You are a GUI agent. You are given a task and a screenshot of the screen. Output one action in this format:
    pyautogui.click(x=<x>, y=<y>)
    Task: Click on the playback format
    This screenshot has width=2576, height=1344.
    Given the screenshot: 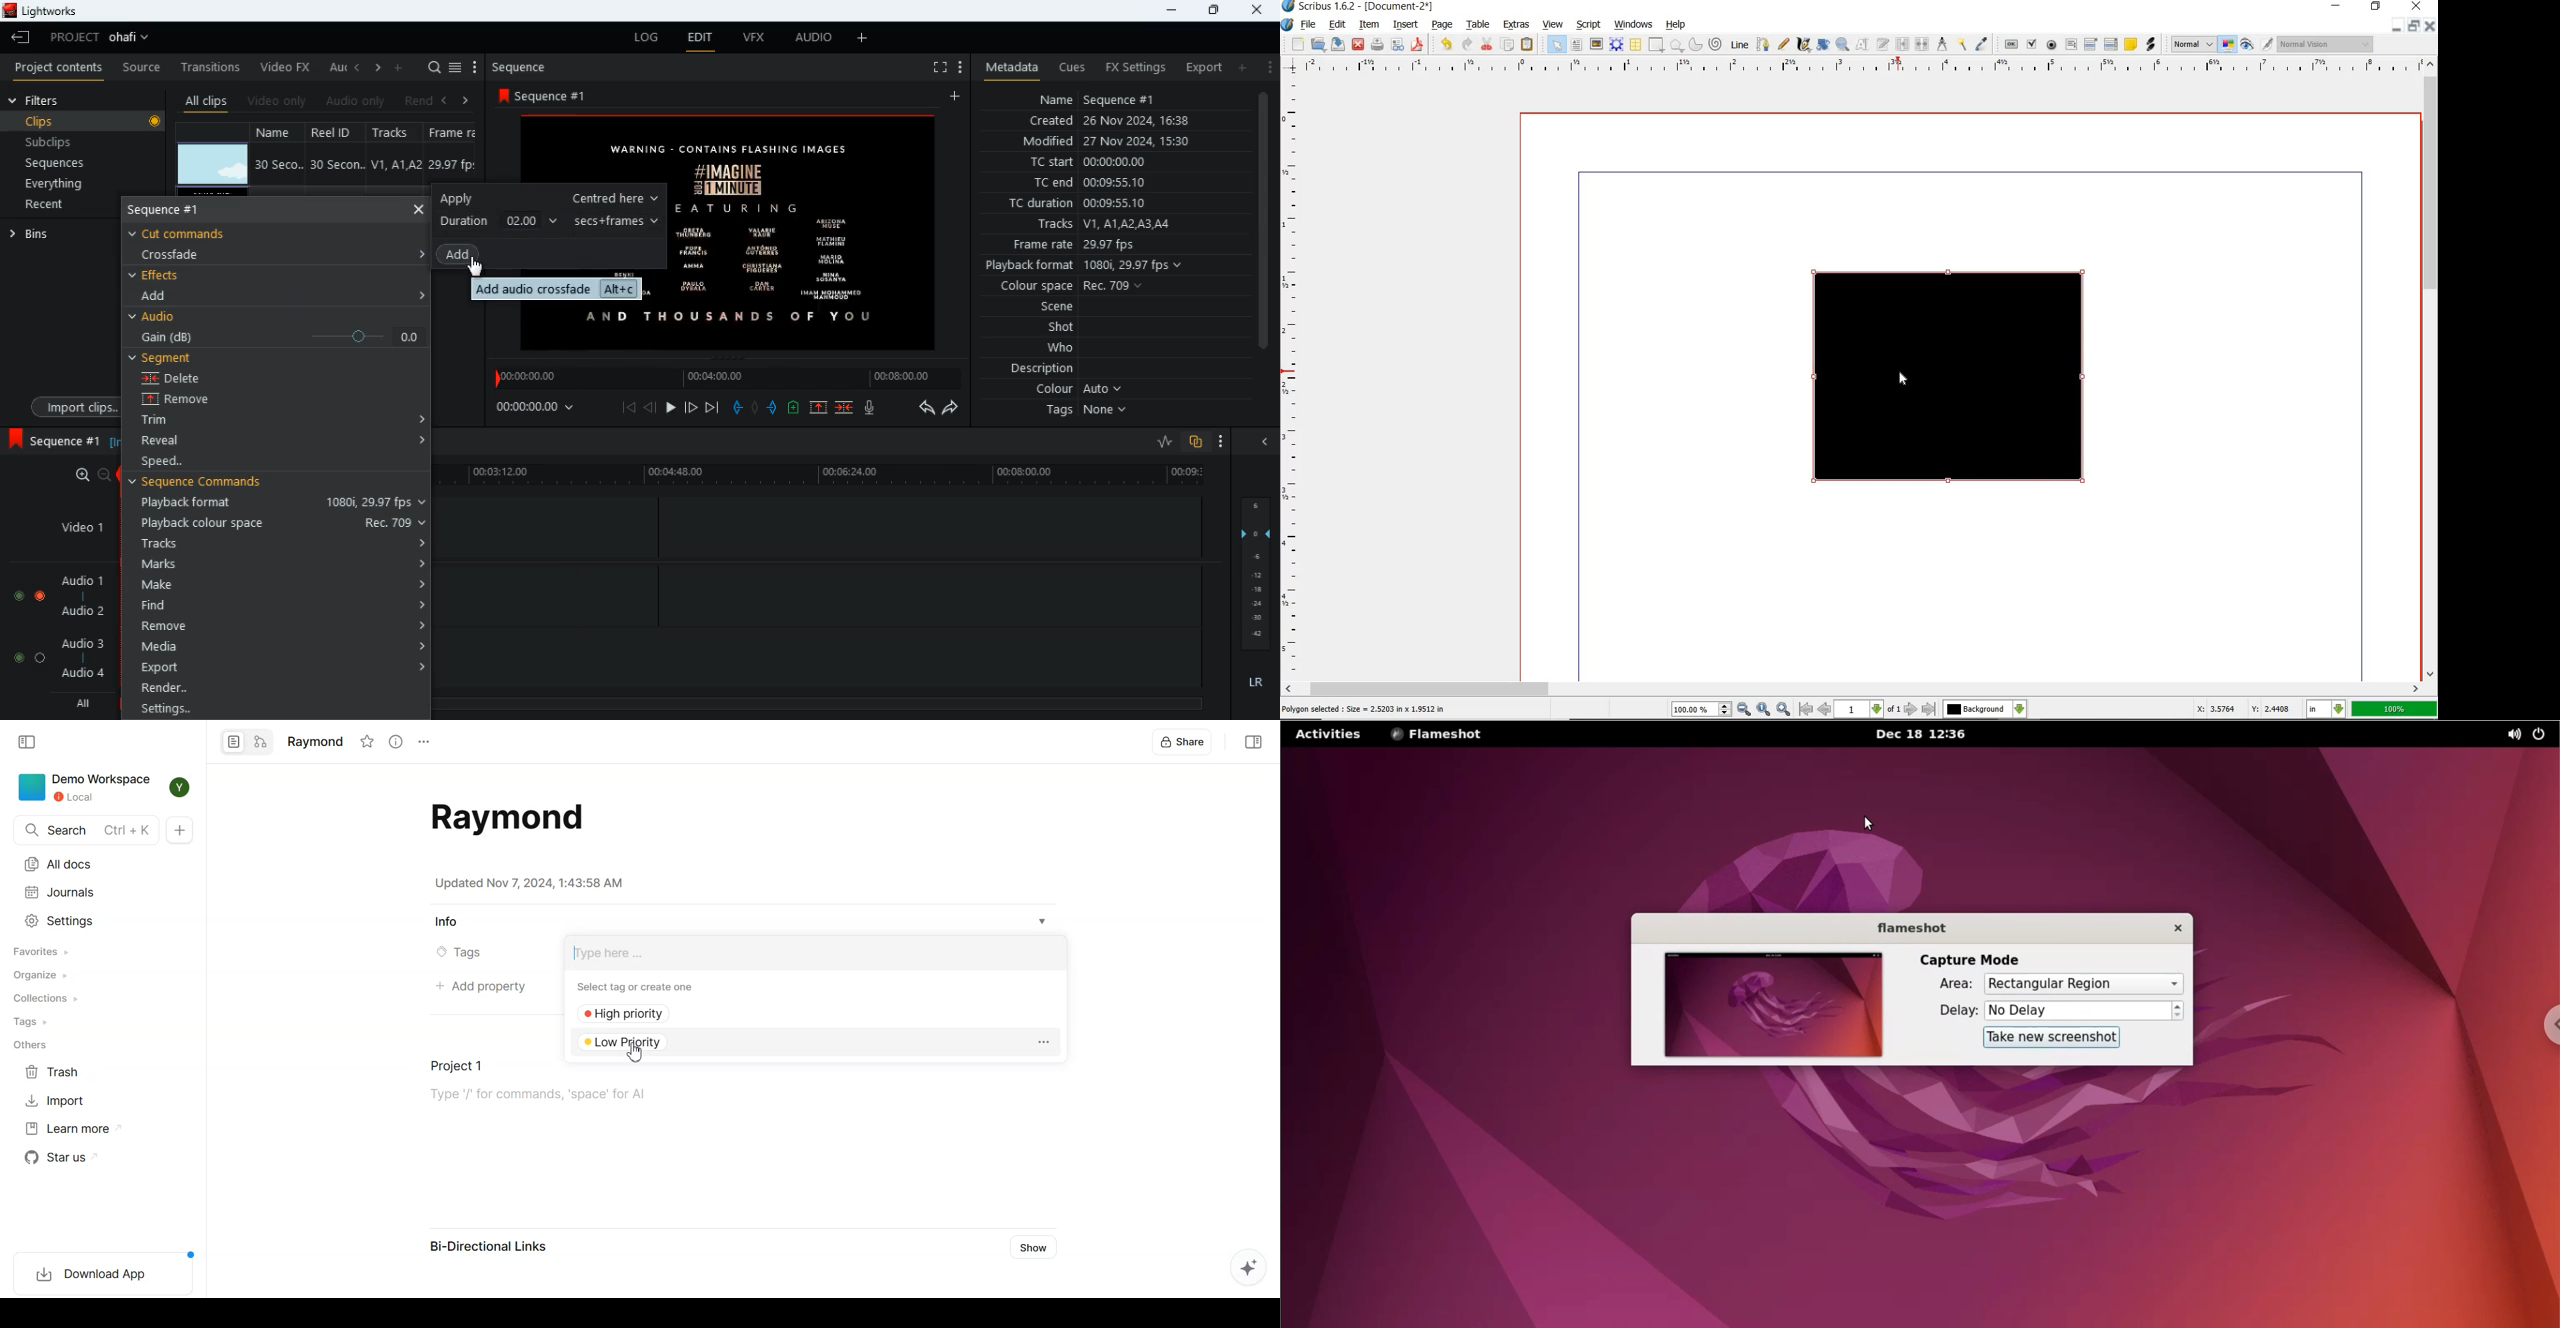 What is the action you would take?
    pyautogui.click(x=1090, y=267)
    